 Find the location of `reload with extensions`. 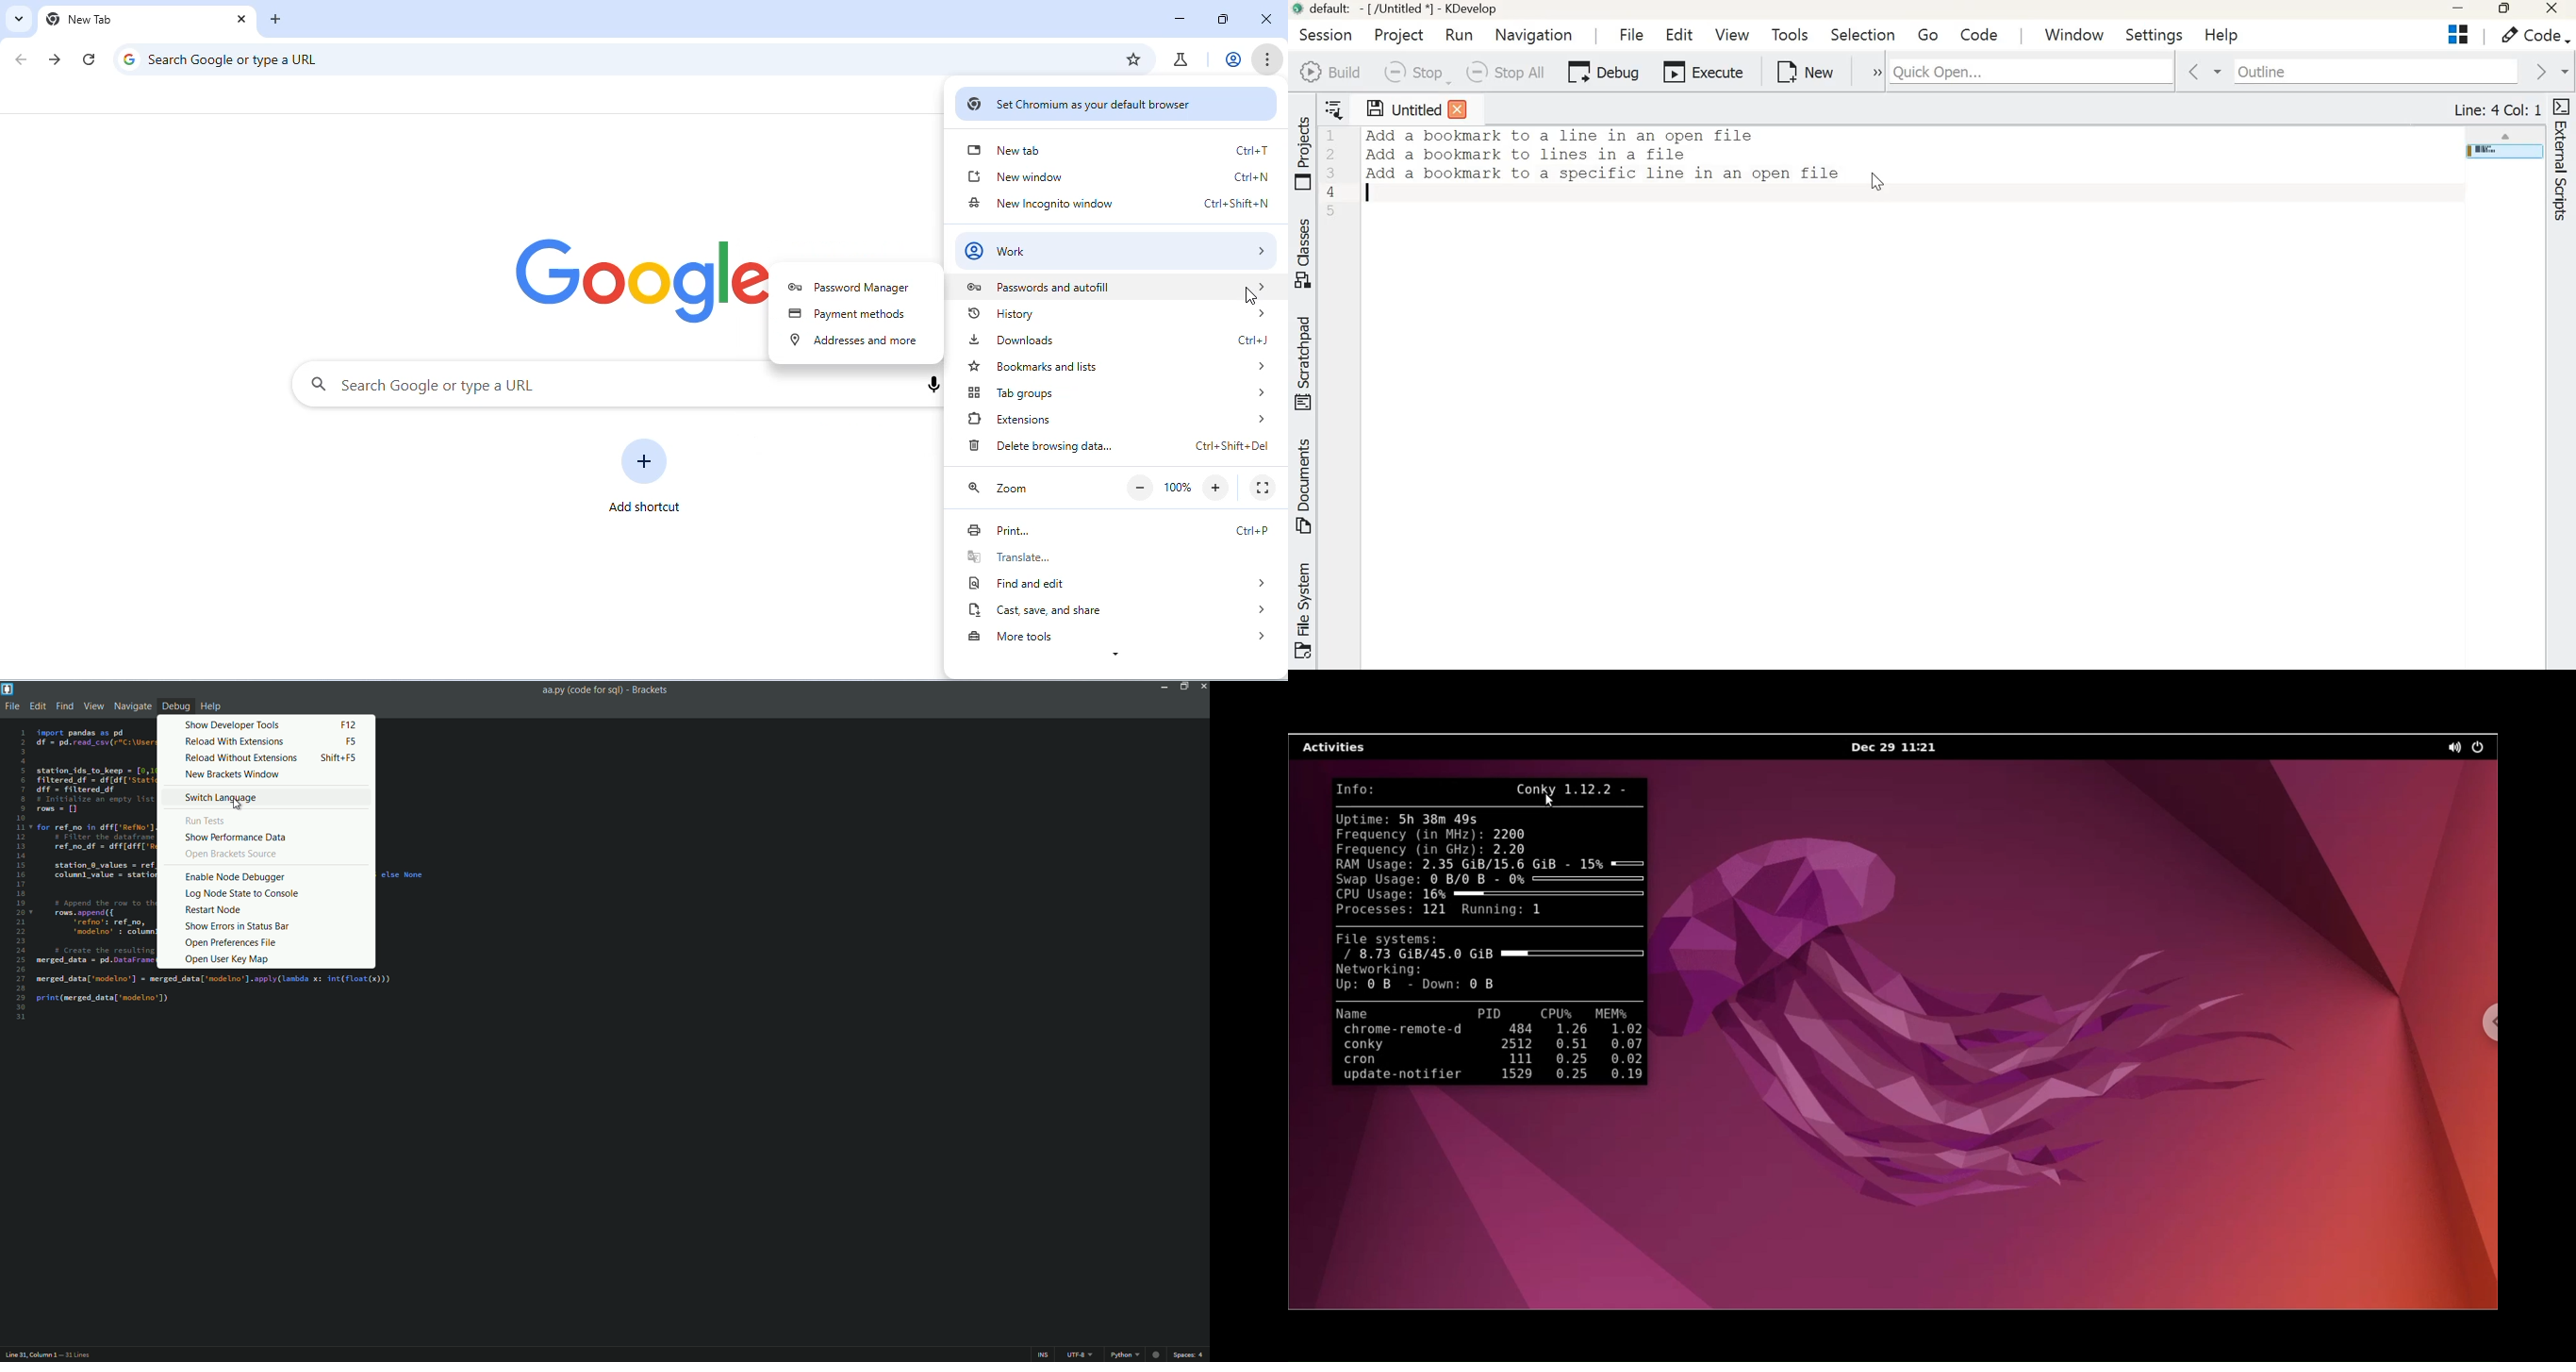

reload with extensions is located at coordinates (235, 742).